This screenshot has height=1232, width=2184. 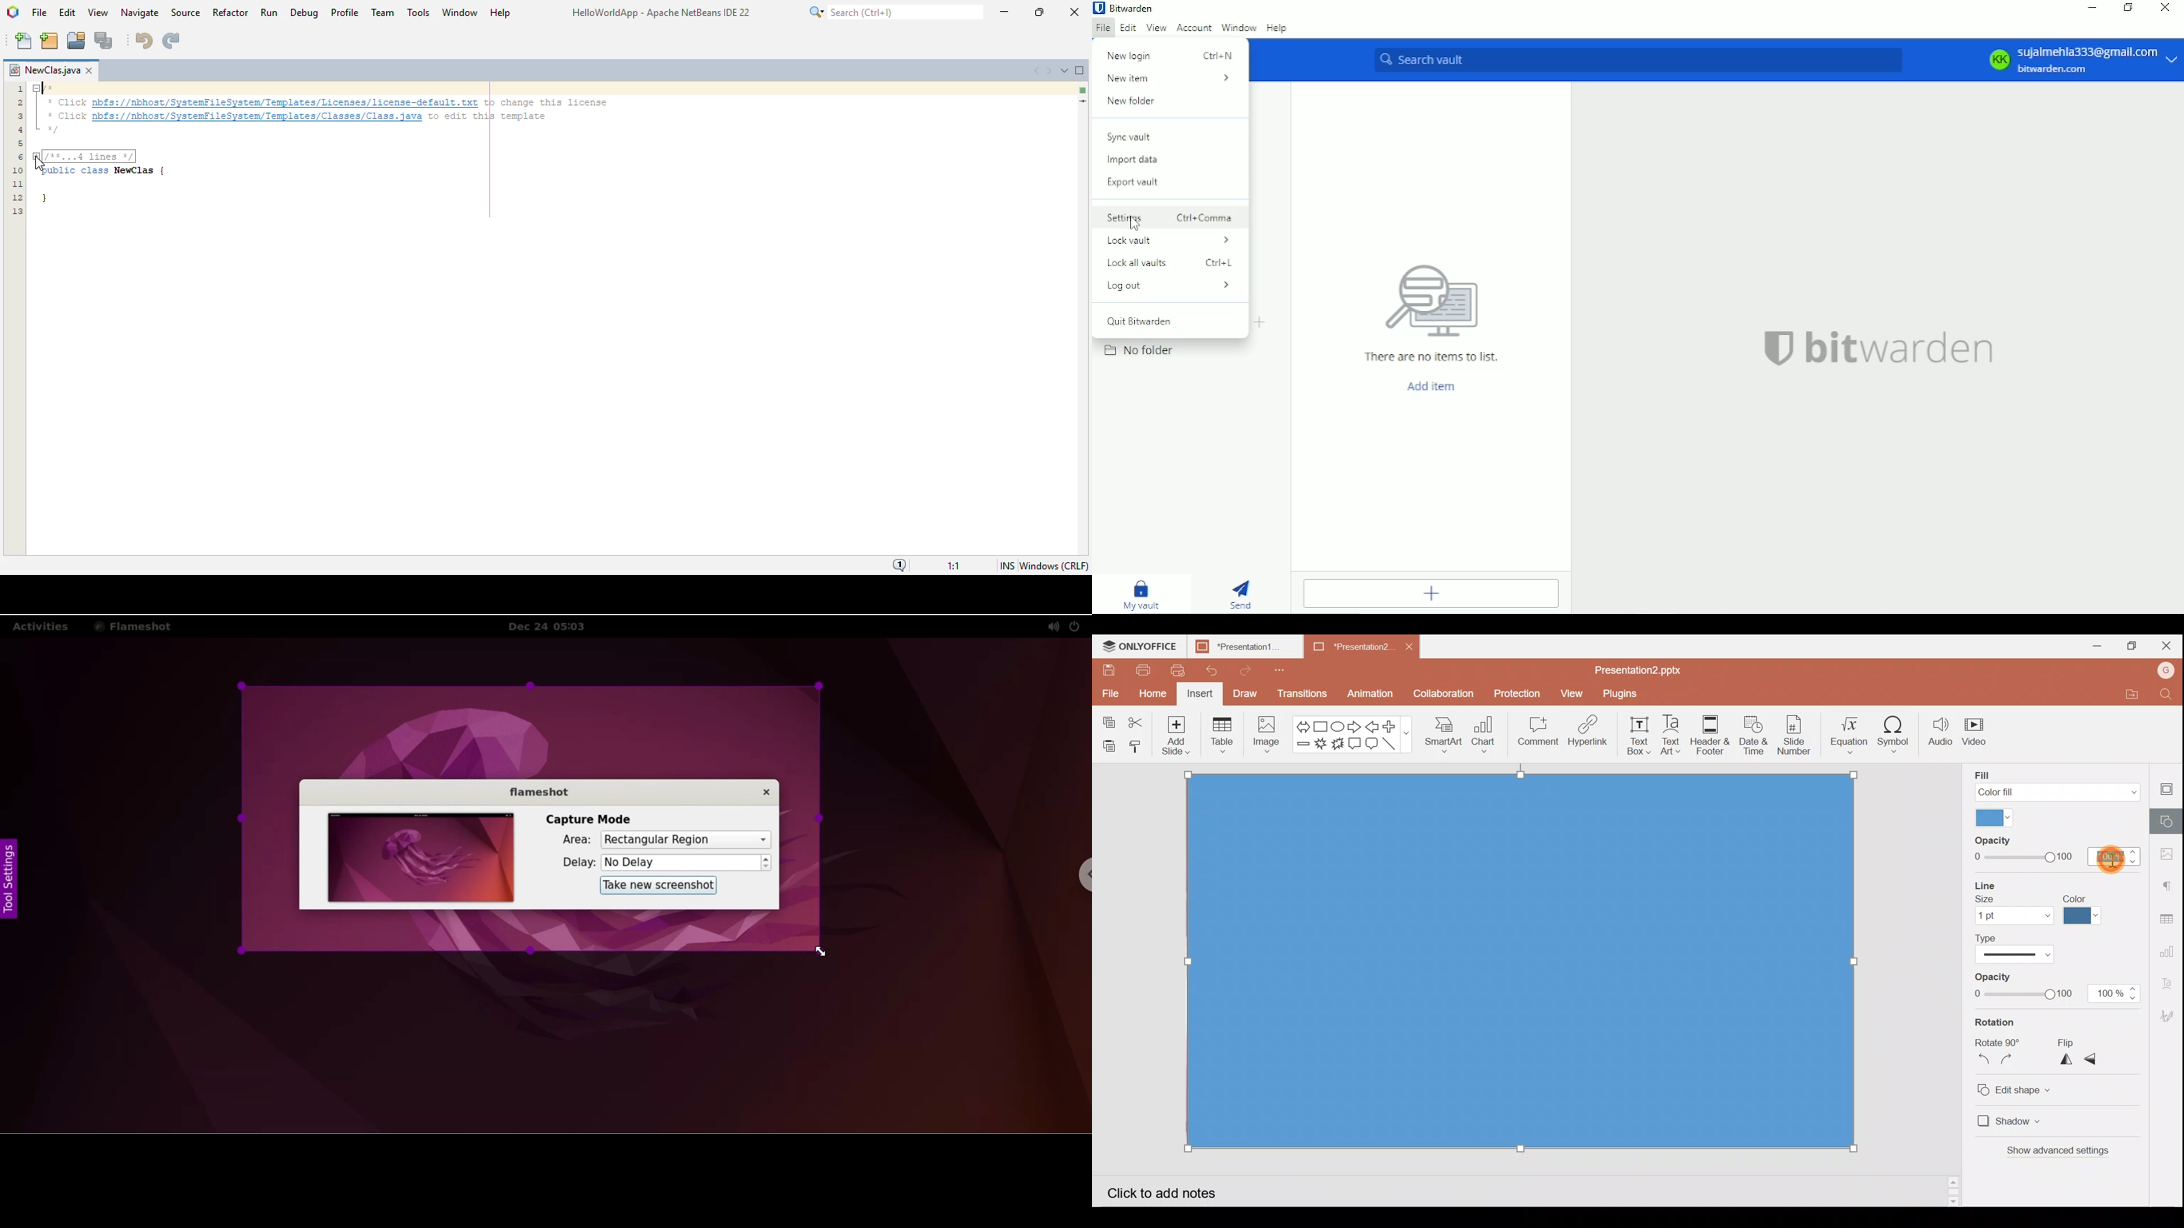 I want to click on Close, so click(x=2167, y=645).